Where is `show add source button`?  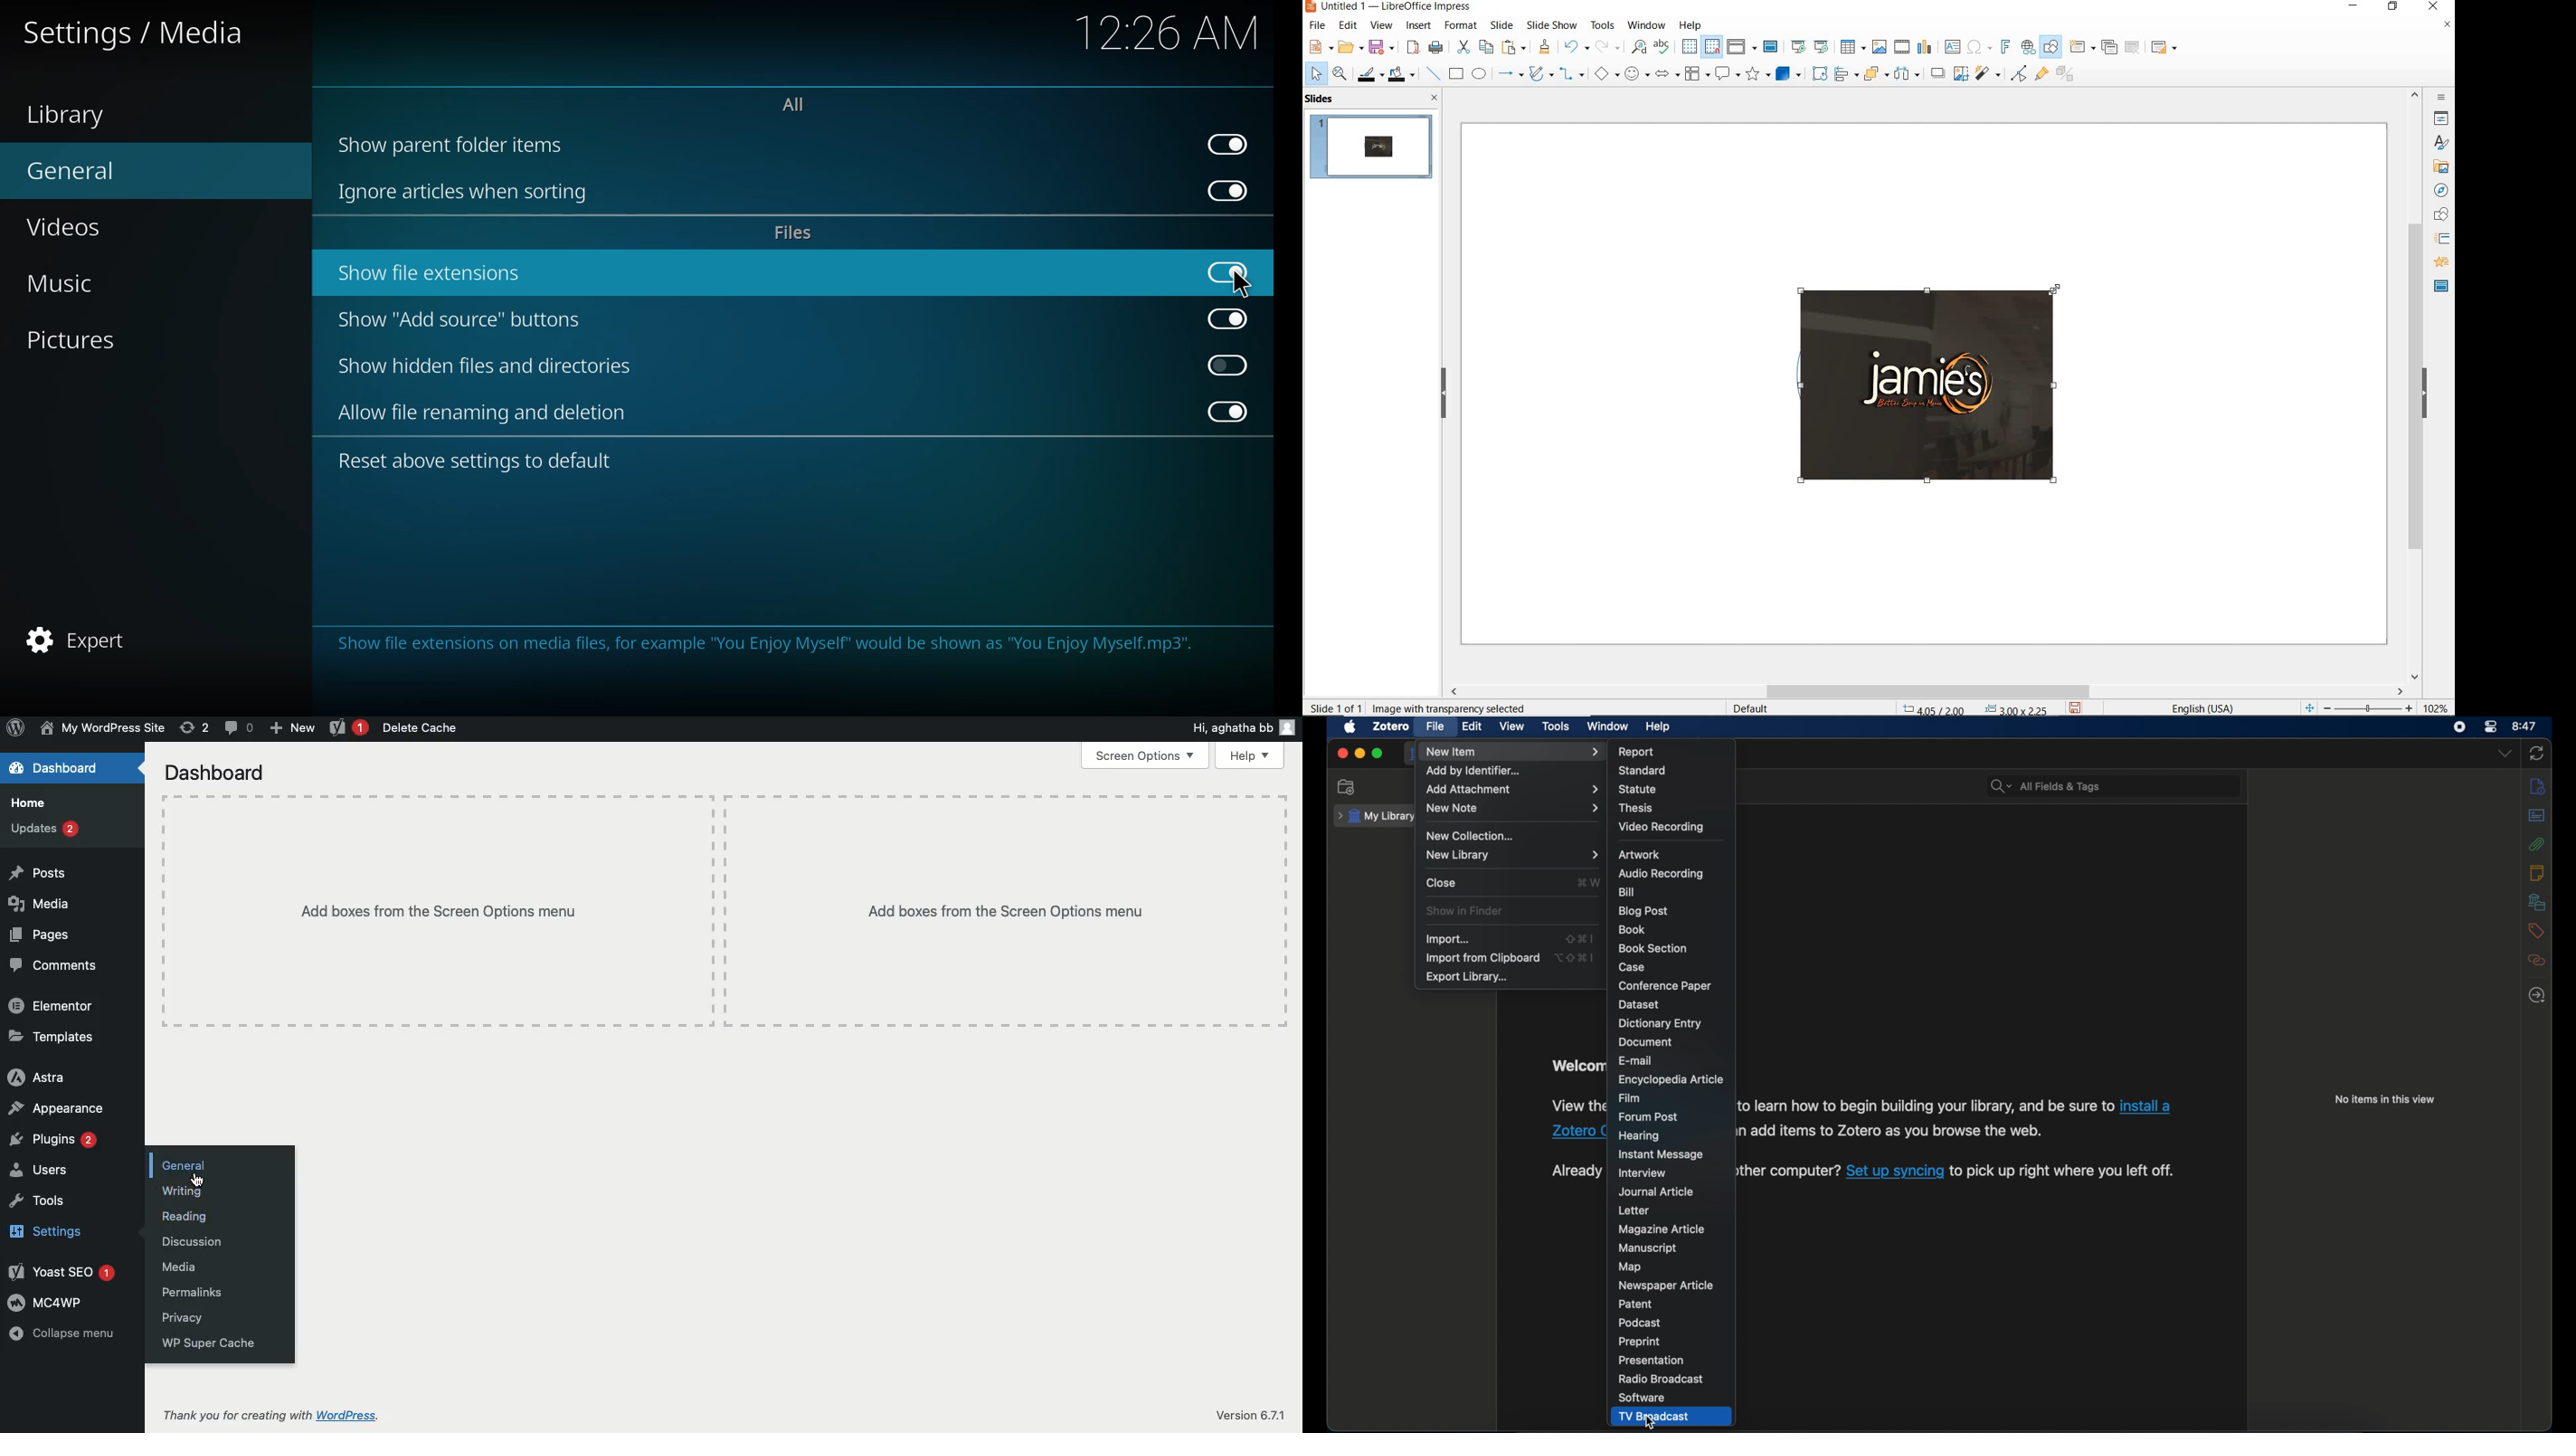 show add source button is located at coordinates (460, 319).